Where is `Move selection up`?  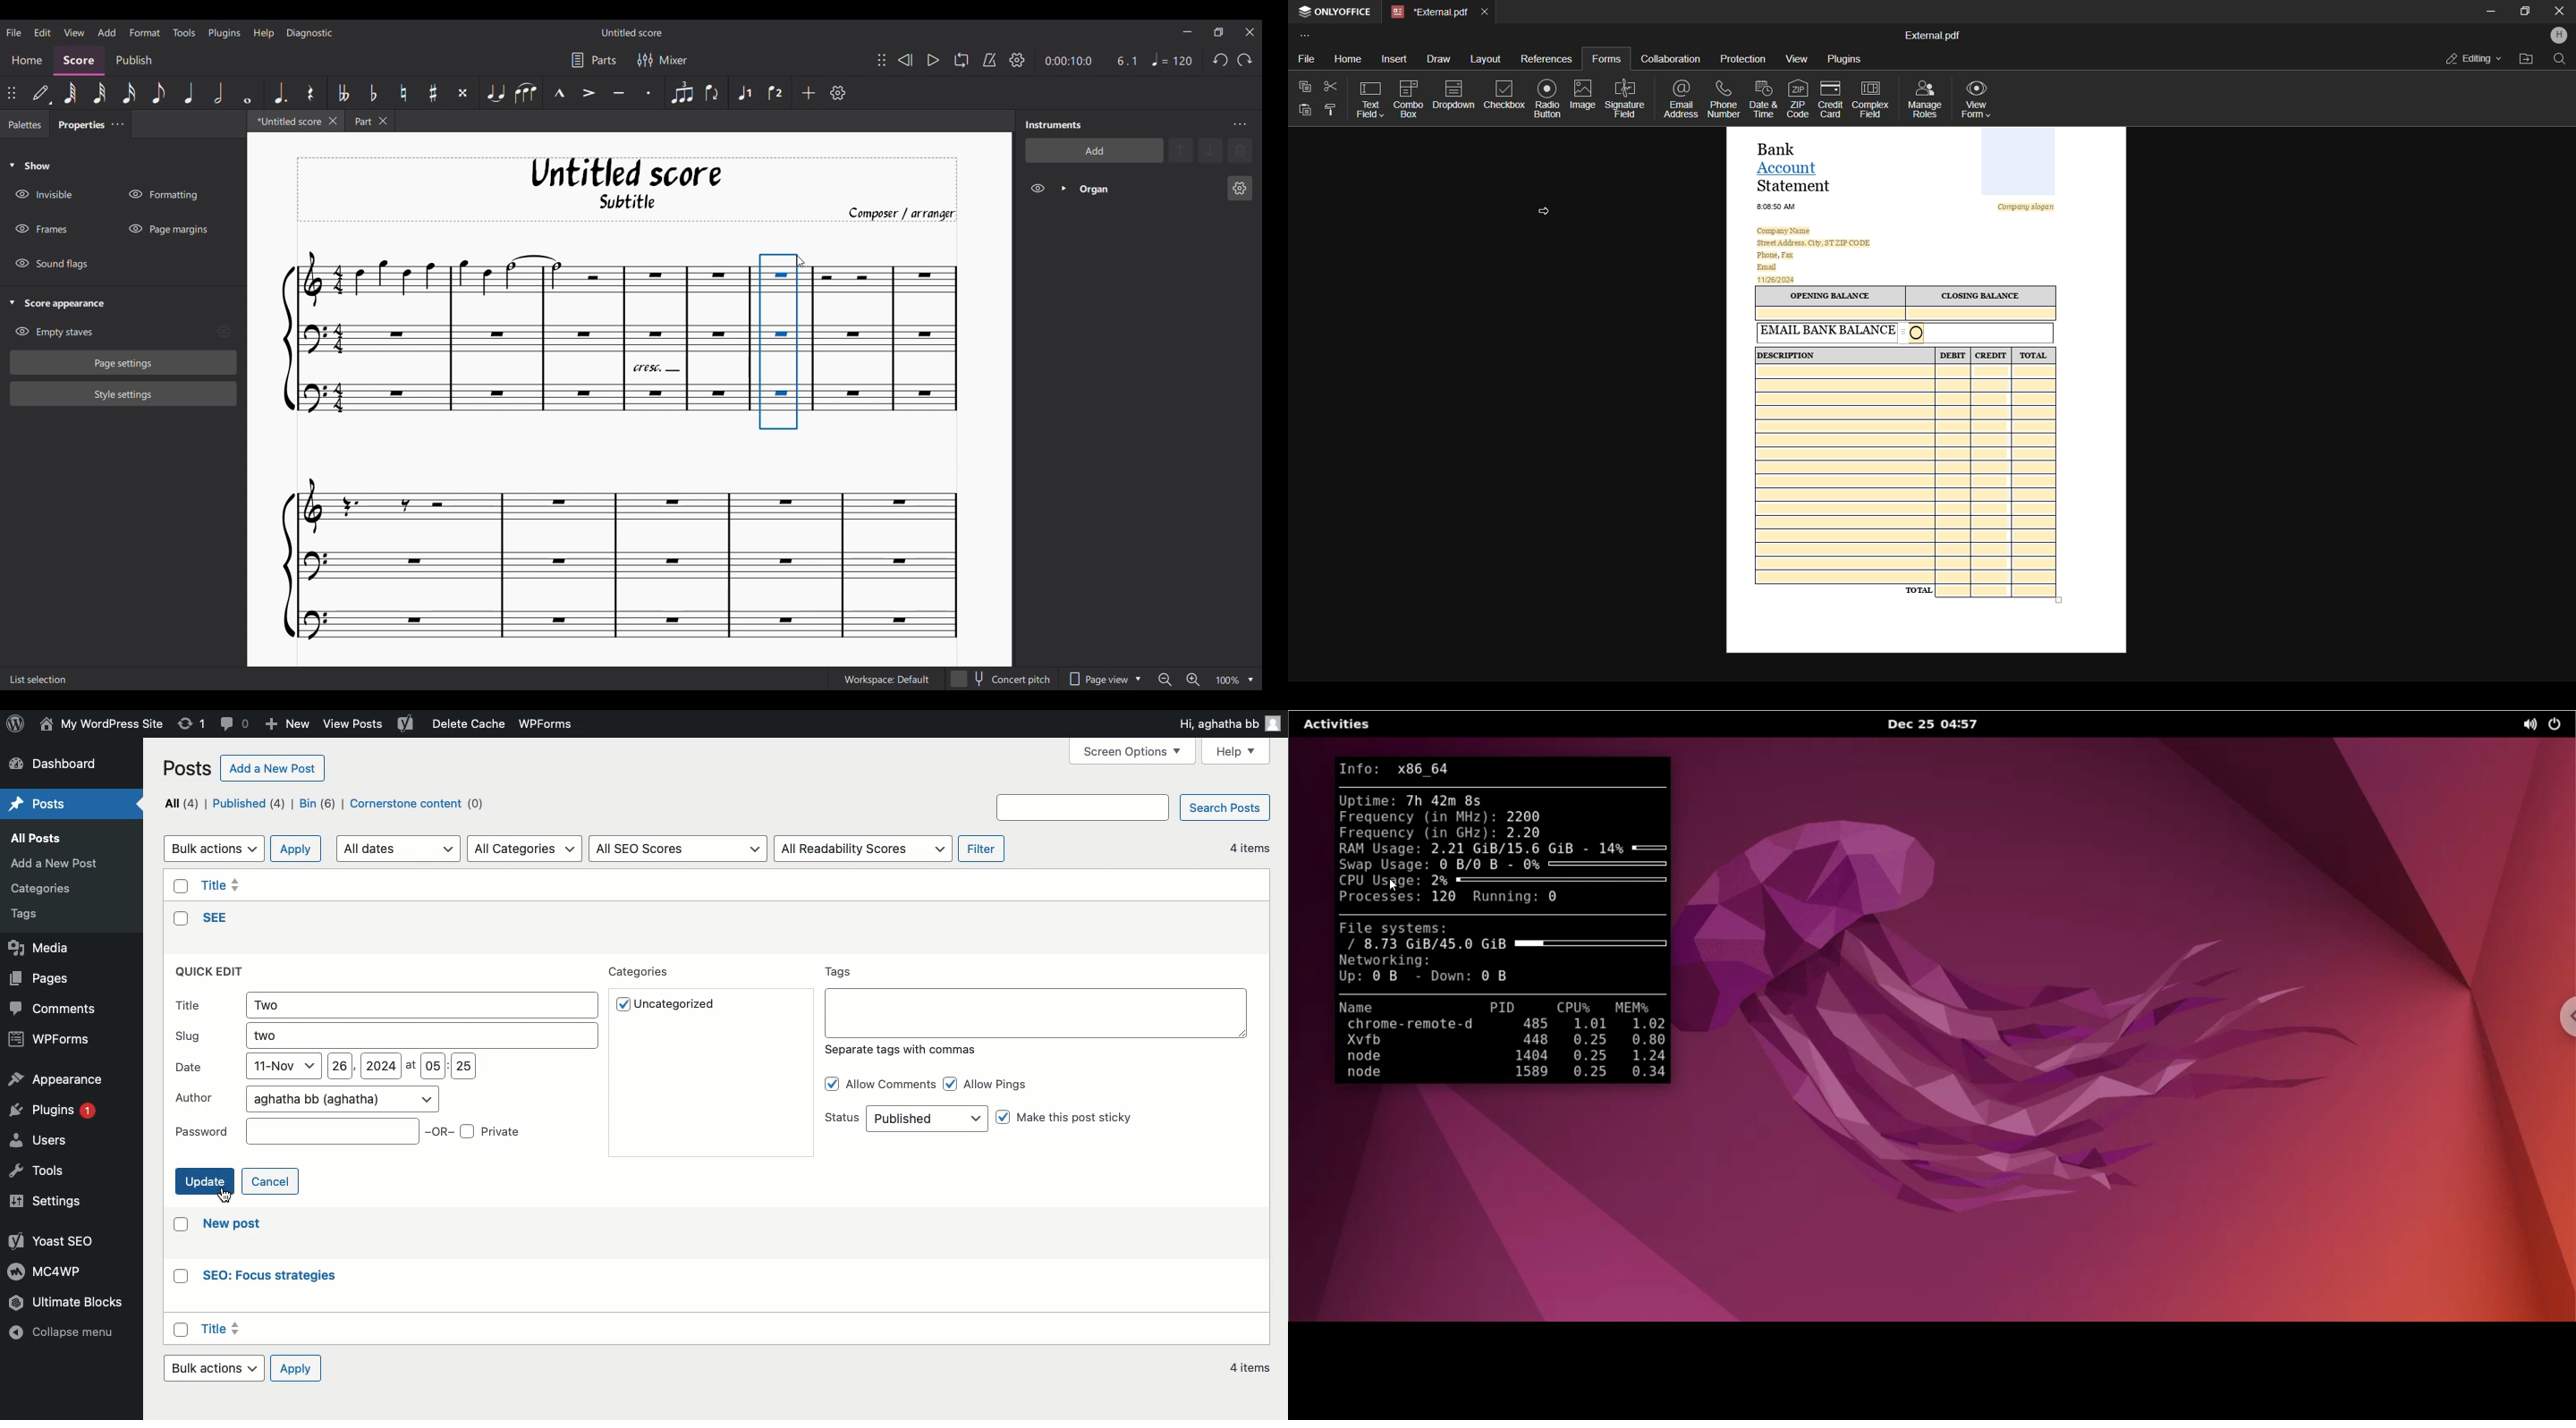
Move selection up is located at coordinates (1181, 150).